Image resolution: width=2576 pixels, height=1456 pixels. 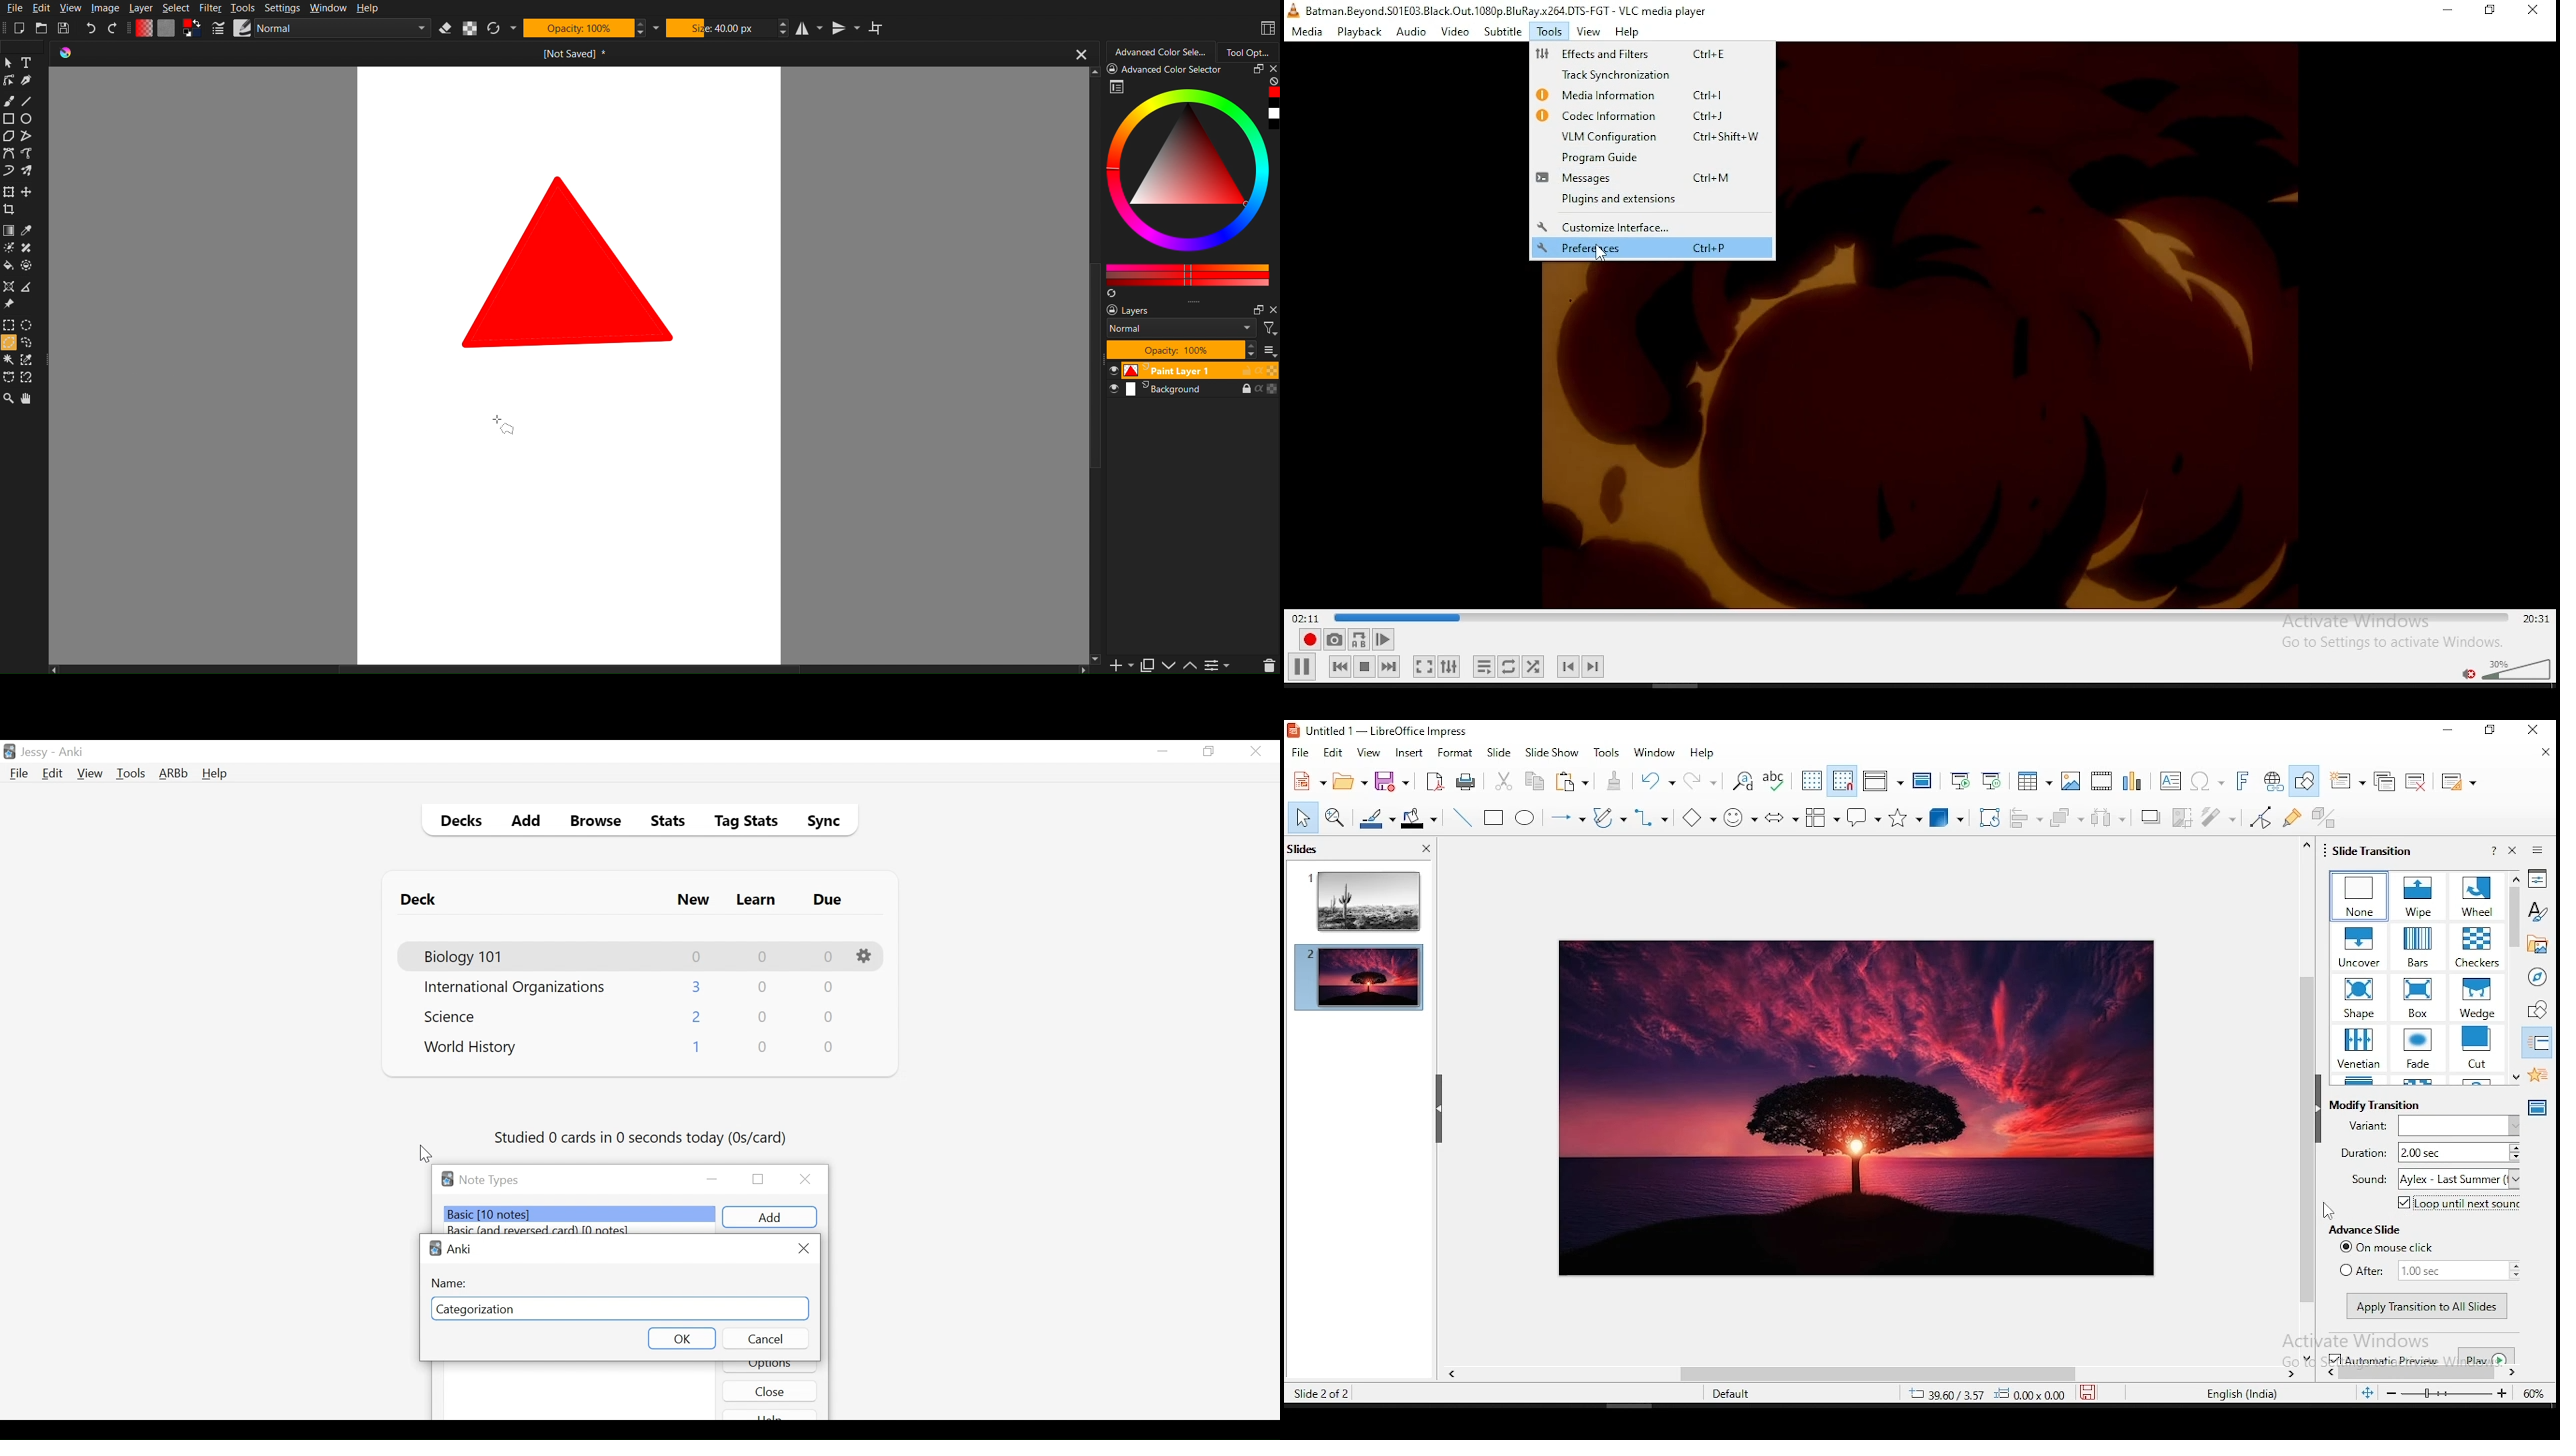 What do you see at coordinates (2366, 1395) in the screenshot?
I see `fit to width` at bounding box center [2366, 1395].